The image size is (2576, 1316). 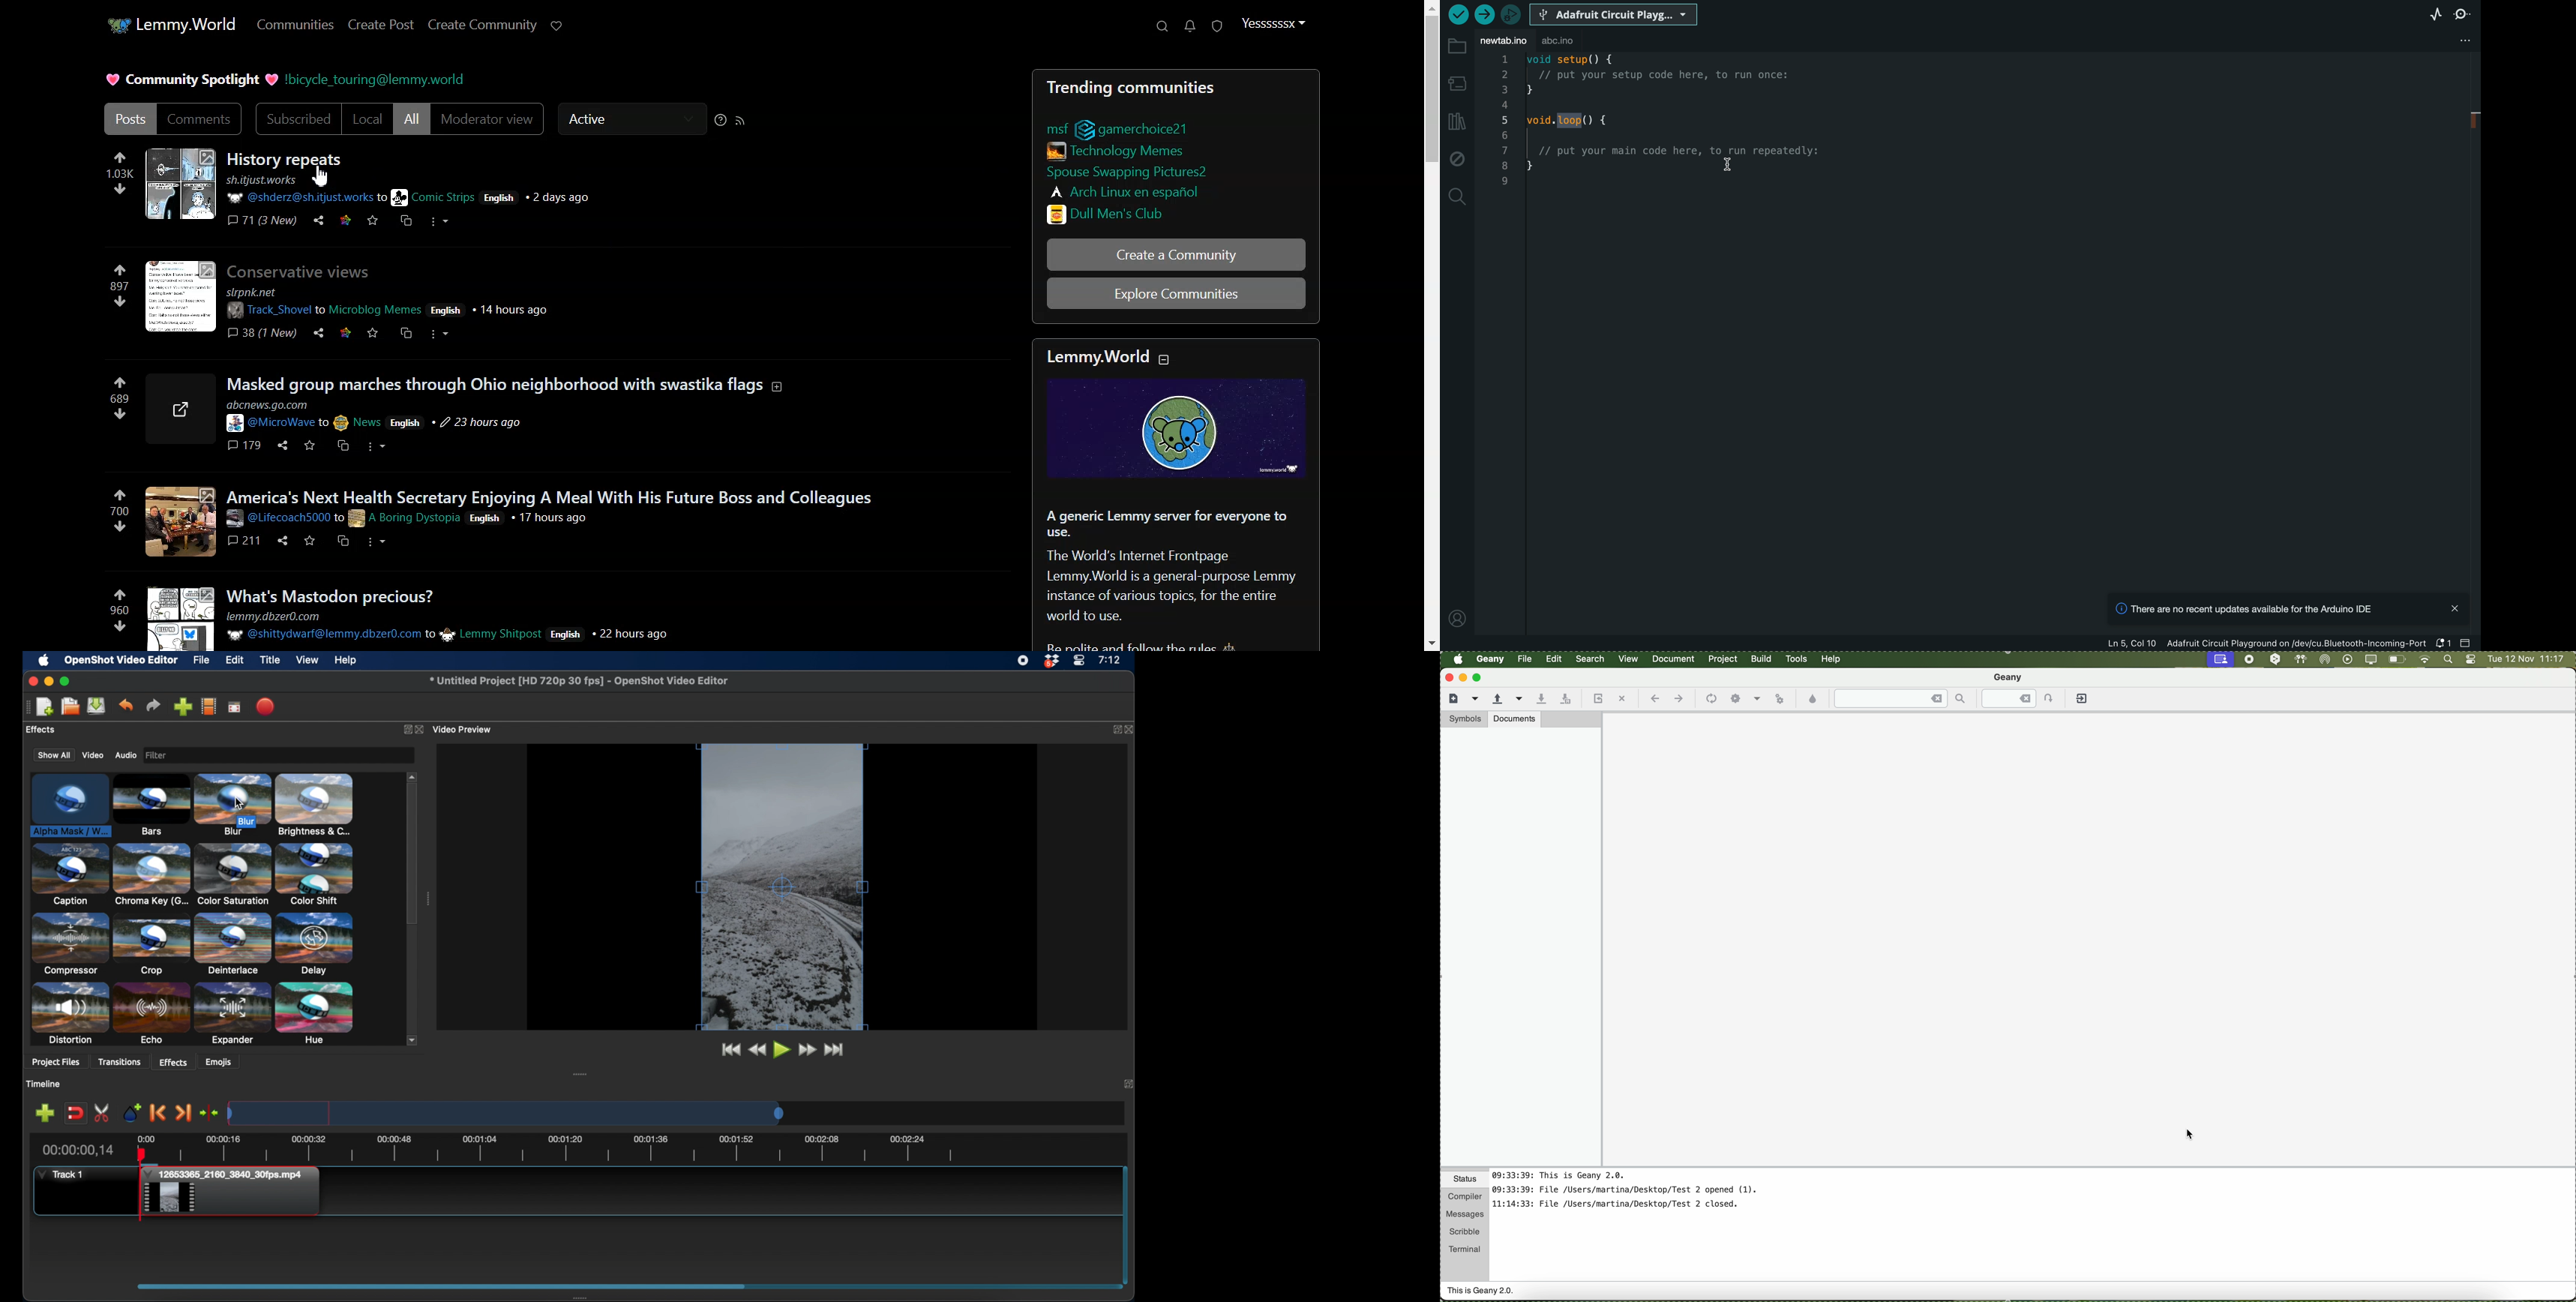 I want to click on search, so click(x=1591, y=659).